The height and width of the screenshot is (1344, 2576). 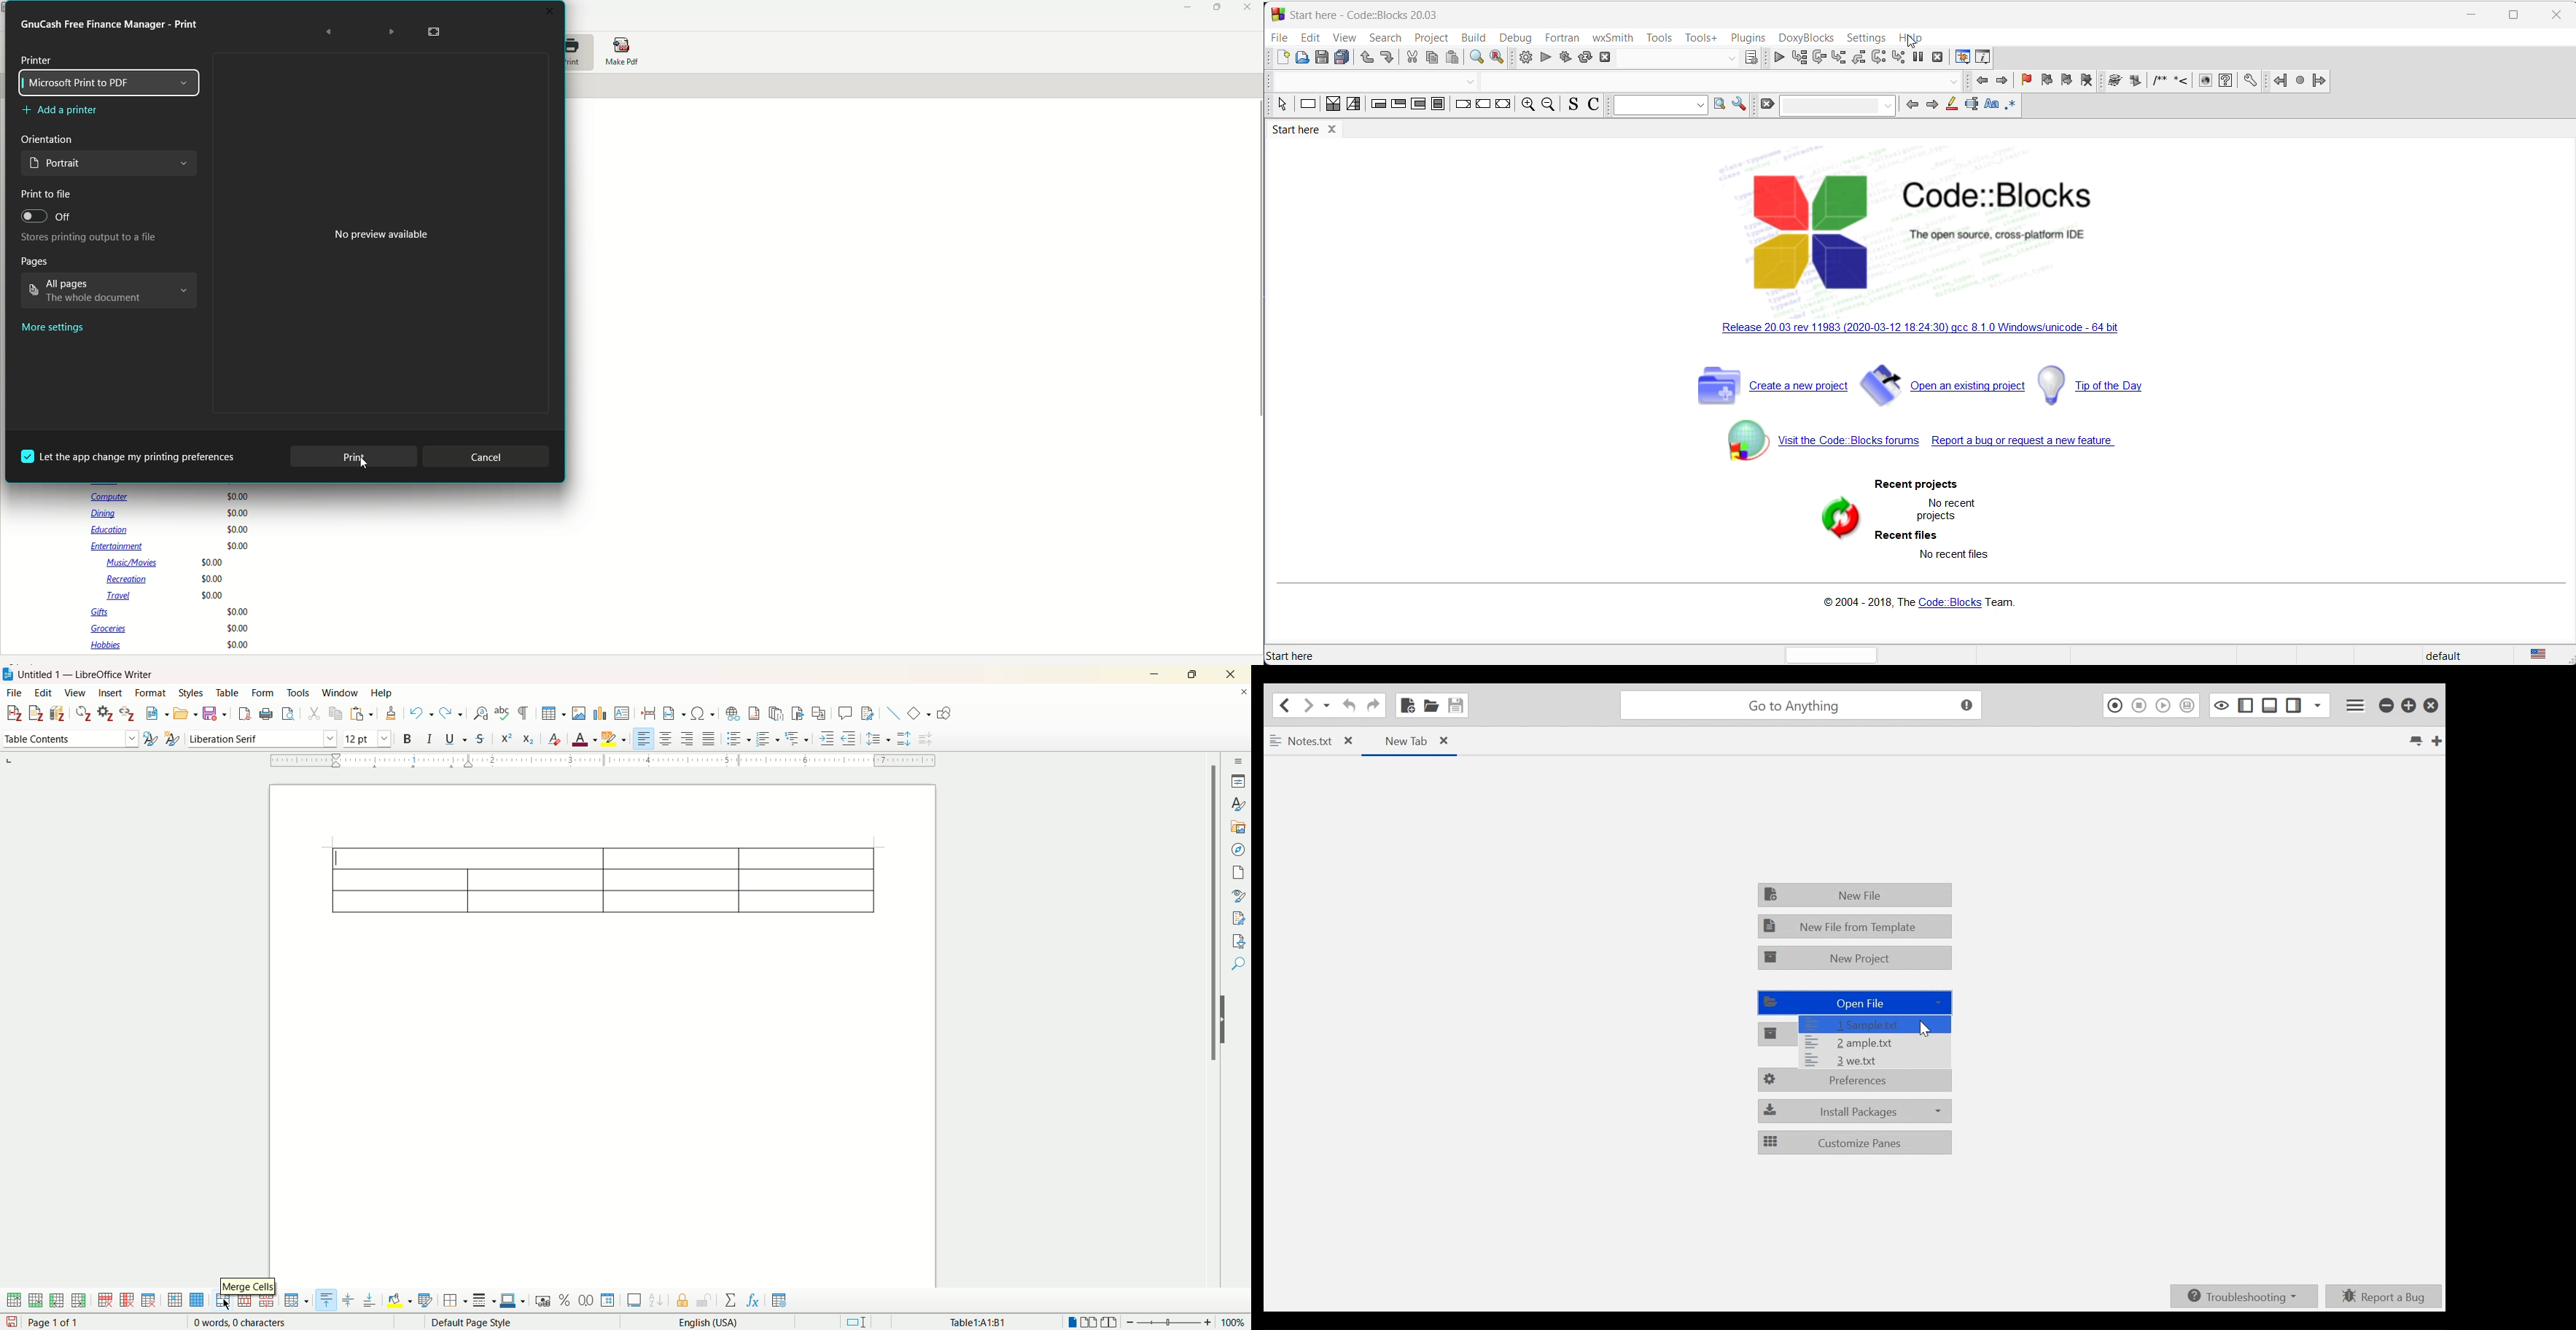 I want to click on format outline, so click(x=799, y=739).